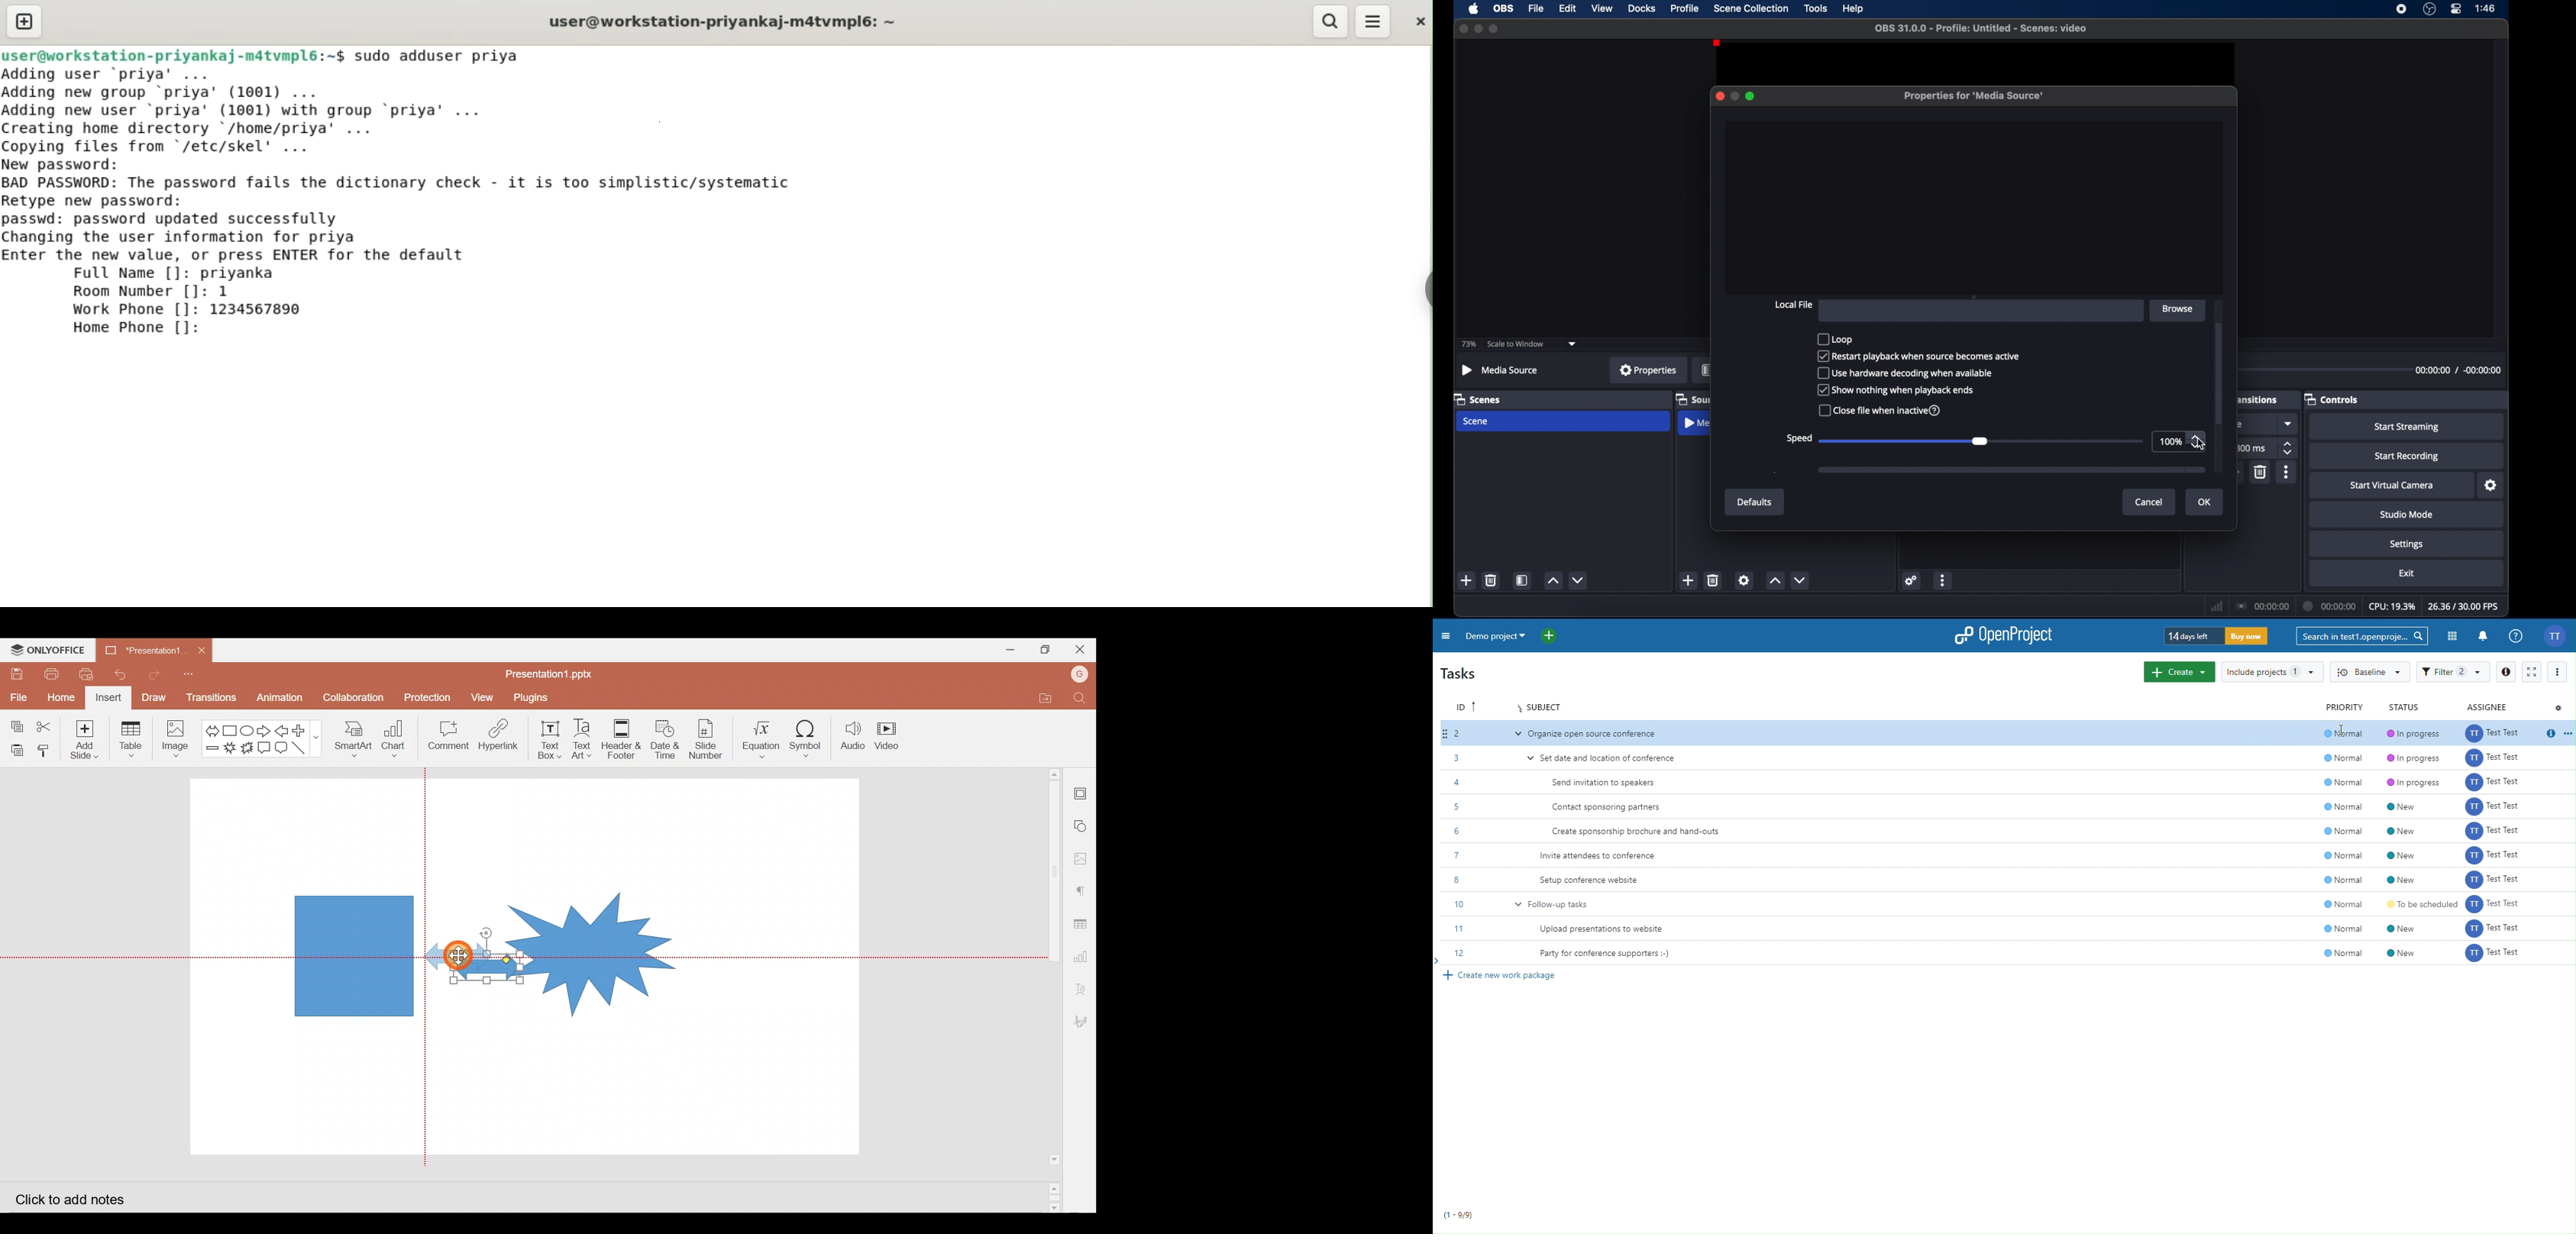  I want to click on EH] Contact sponsoring partners @® Normal @ New Test Test, so click(2008, 808).